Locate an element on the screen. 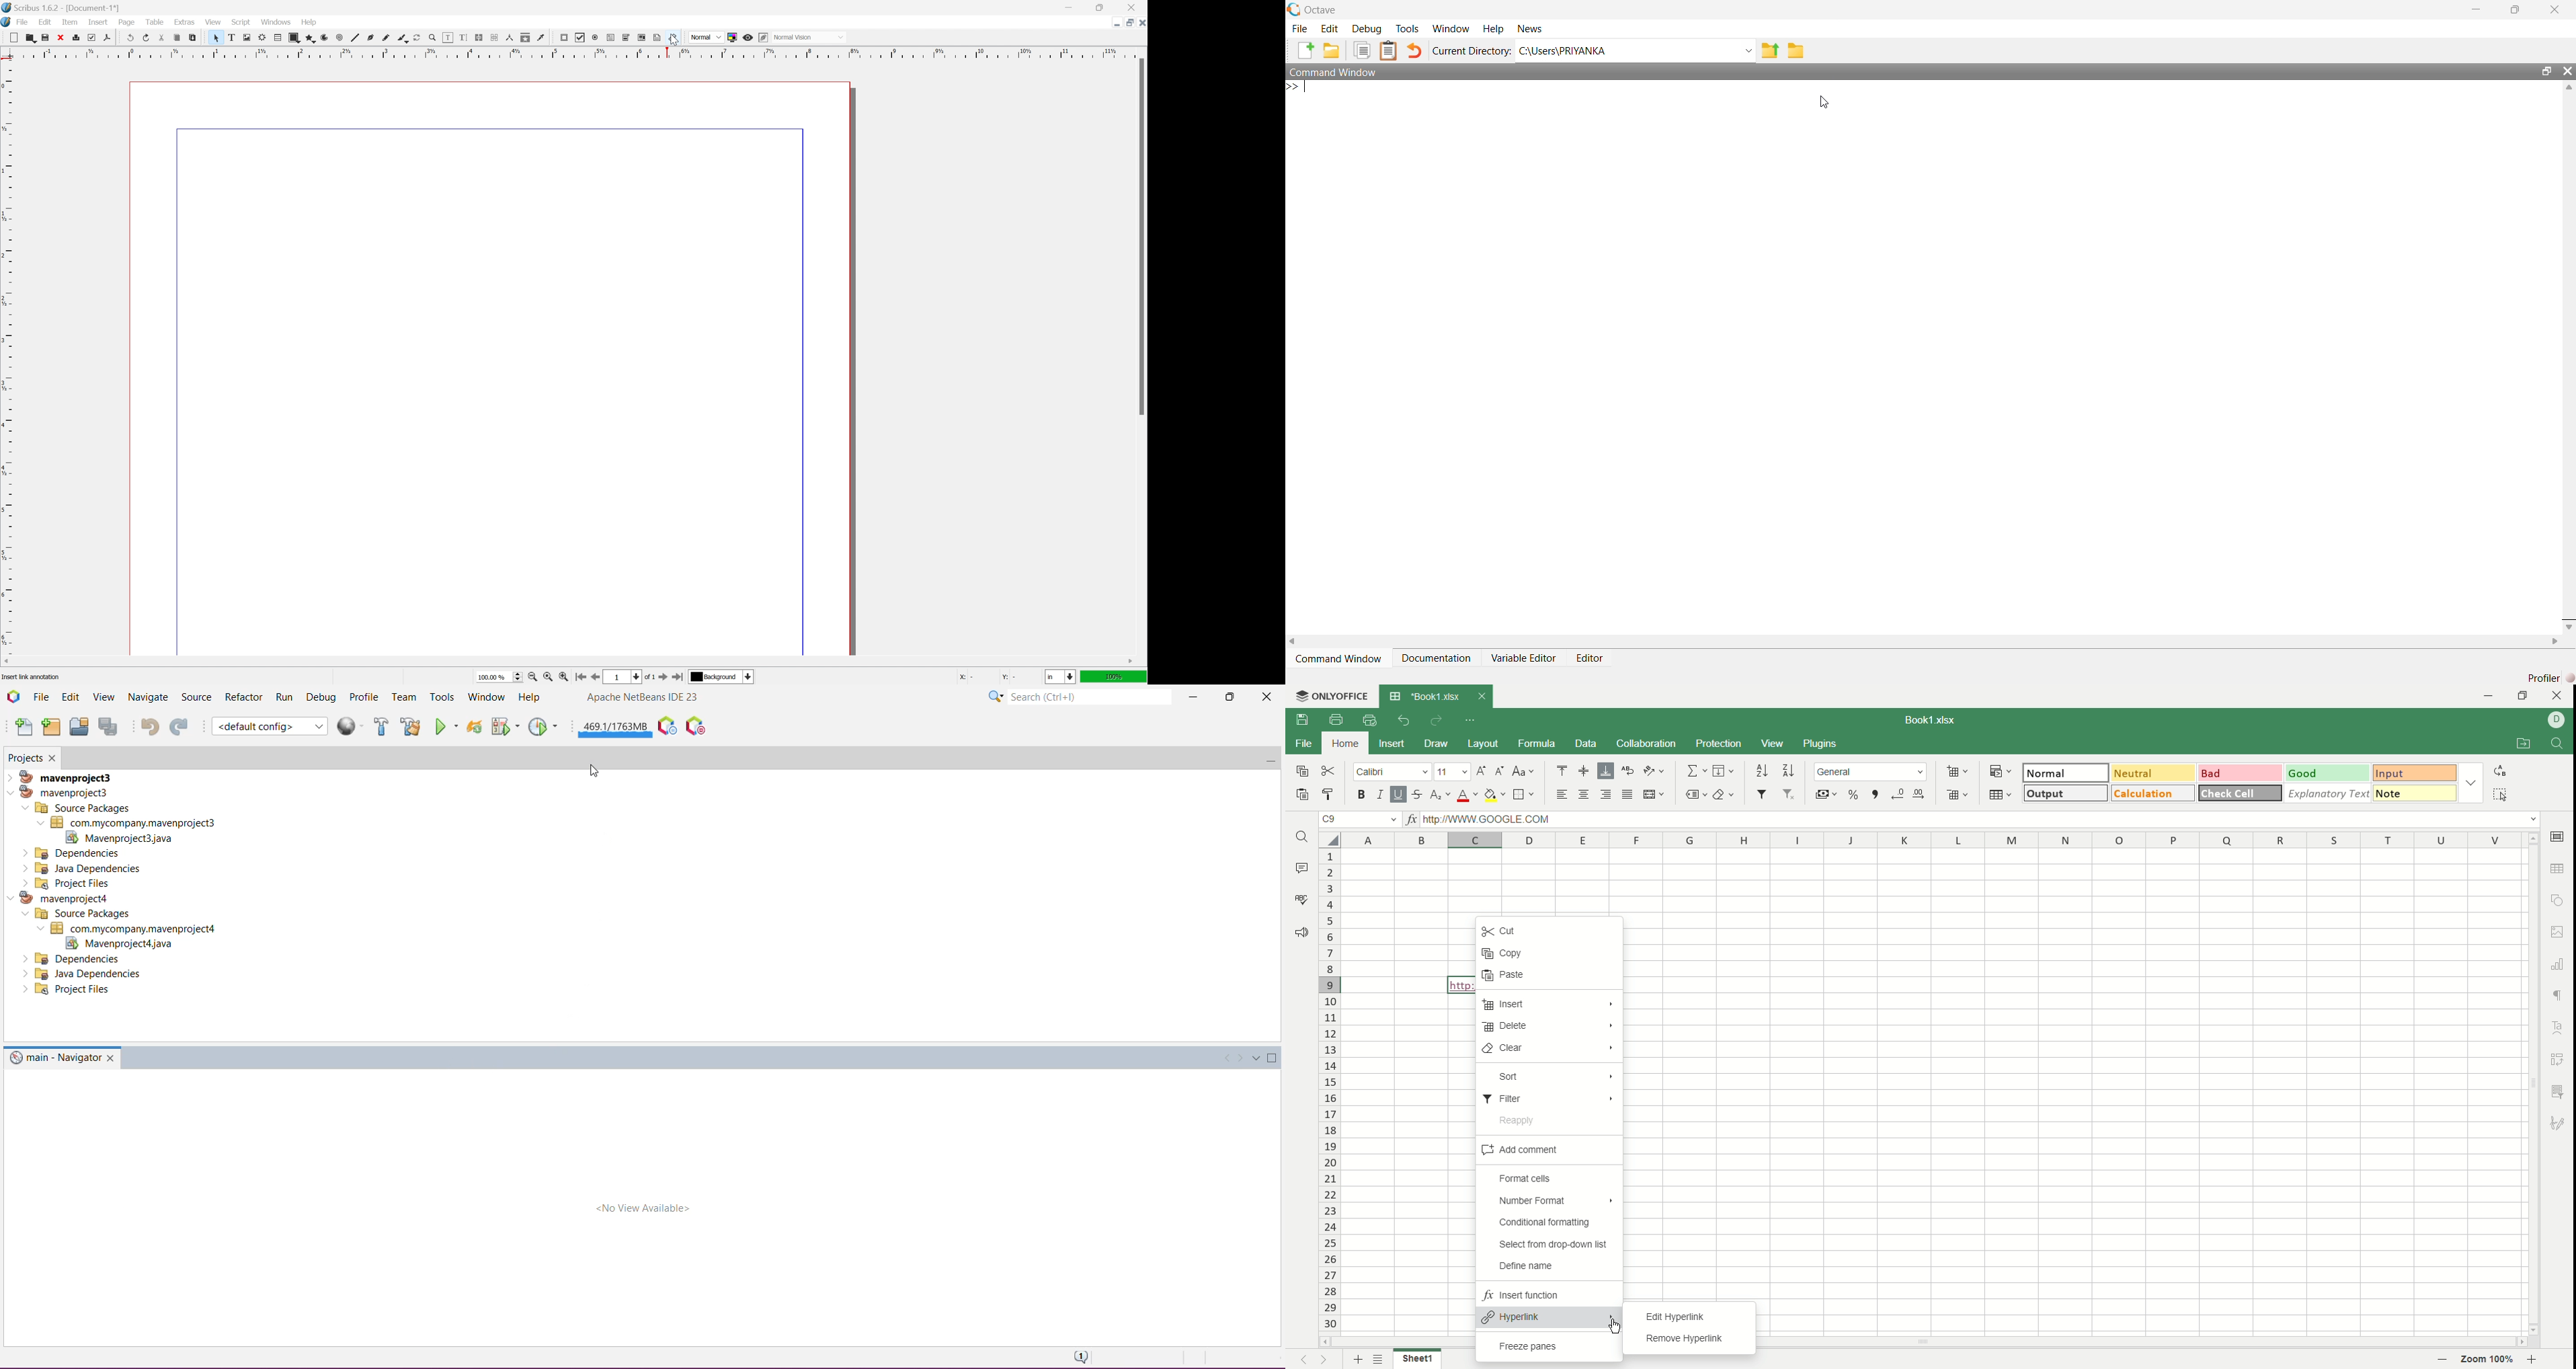  normal vision is located at coordinates (809, 37).